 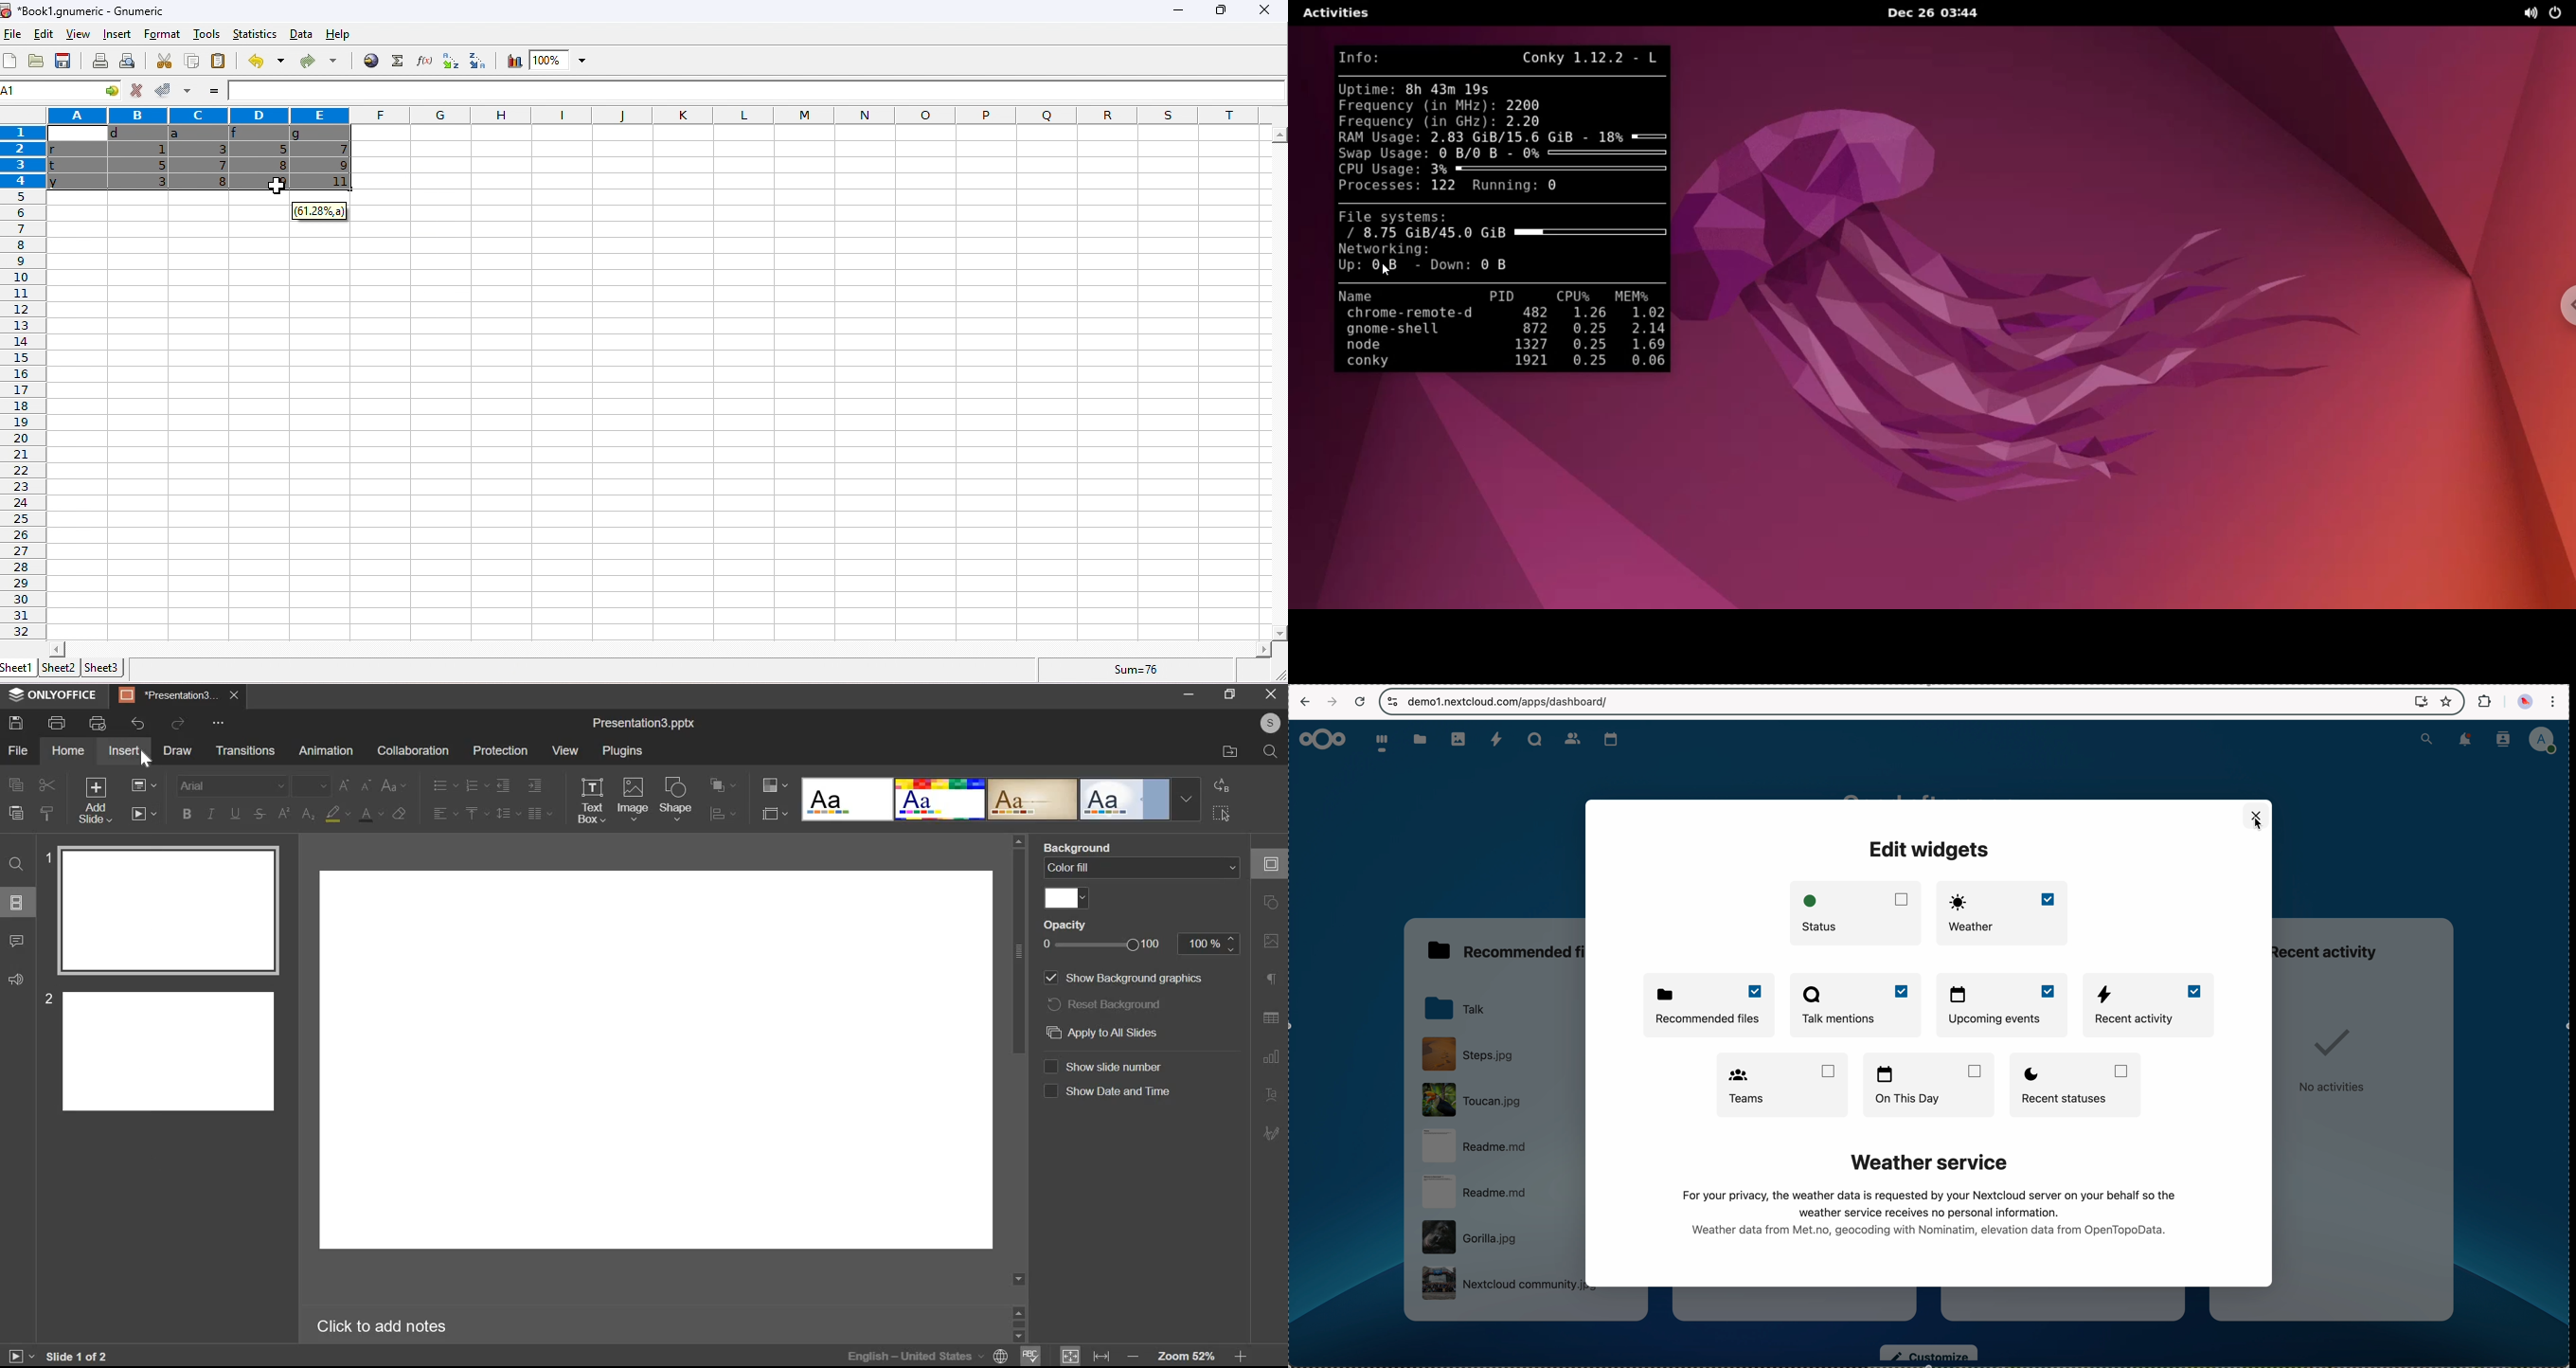 I want to click on close, so click(x=235, y=695).